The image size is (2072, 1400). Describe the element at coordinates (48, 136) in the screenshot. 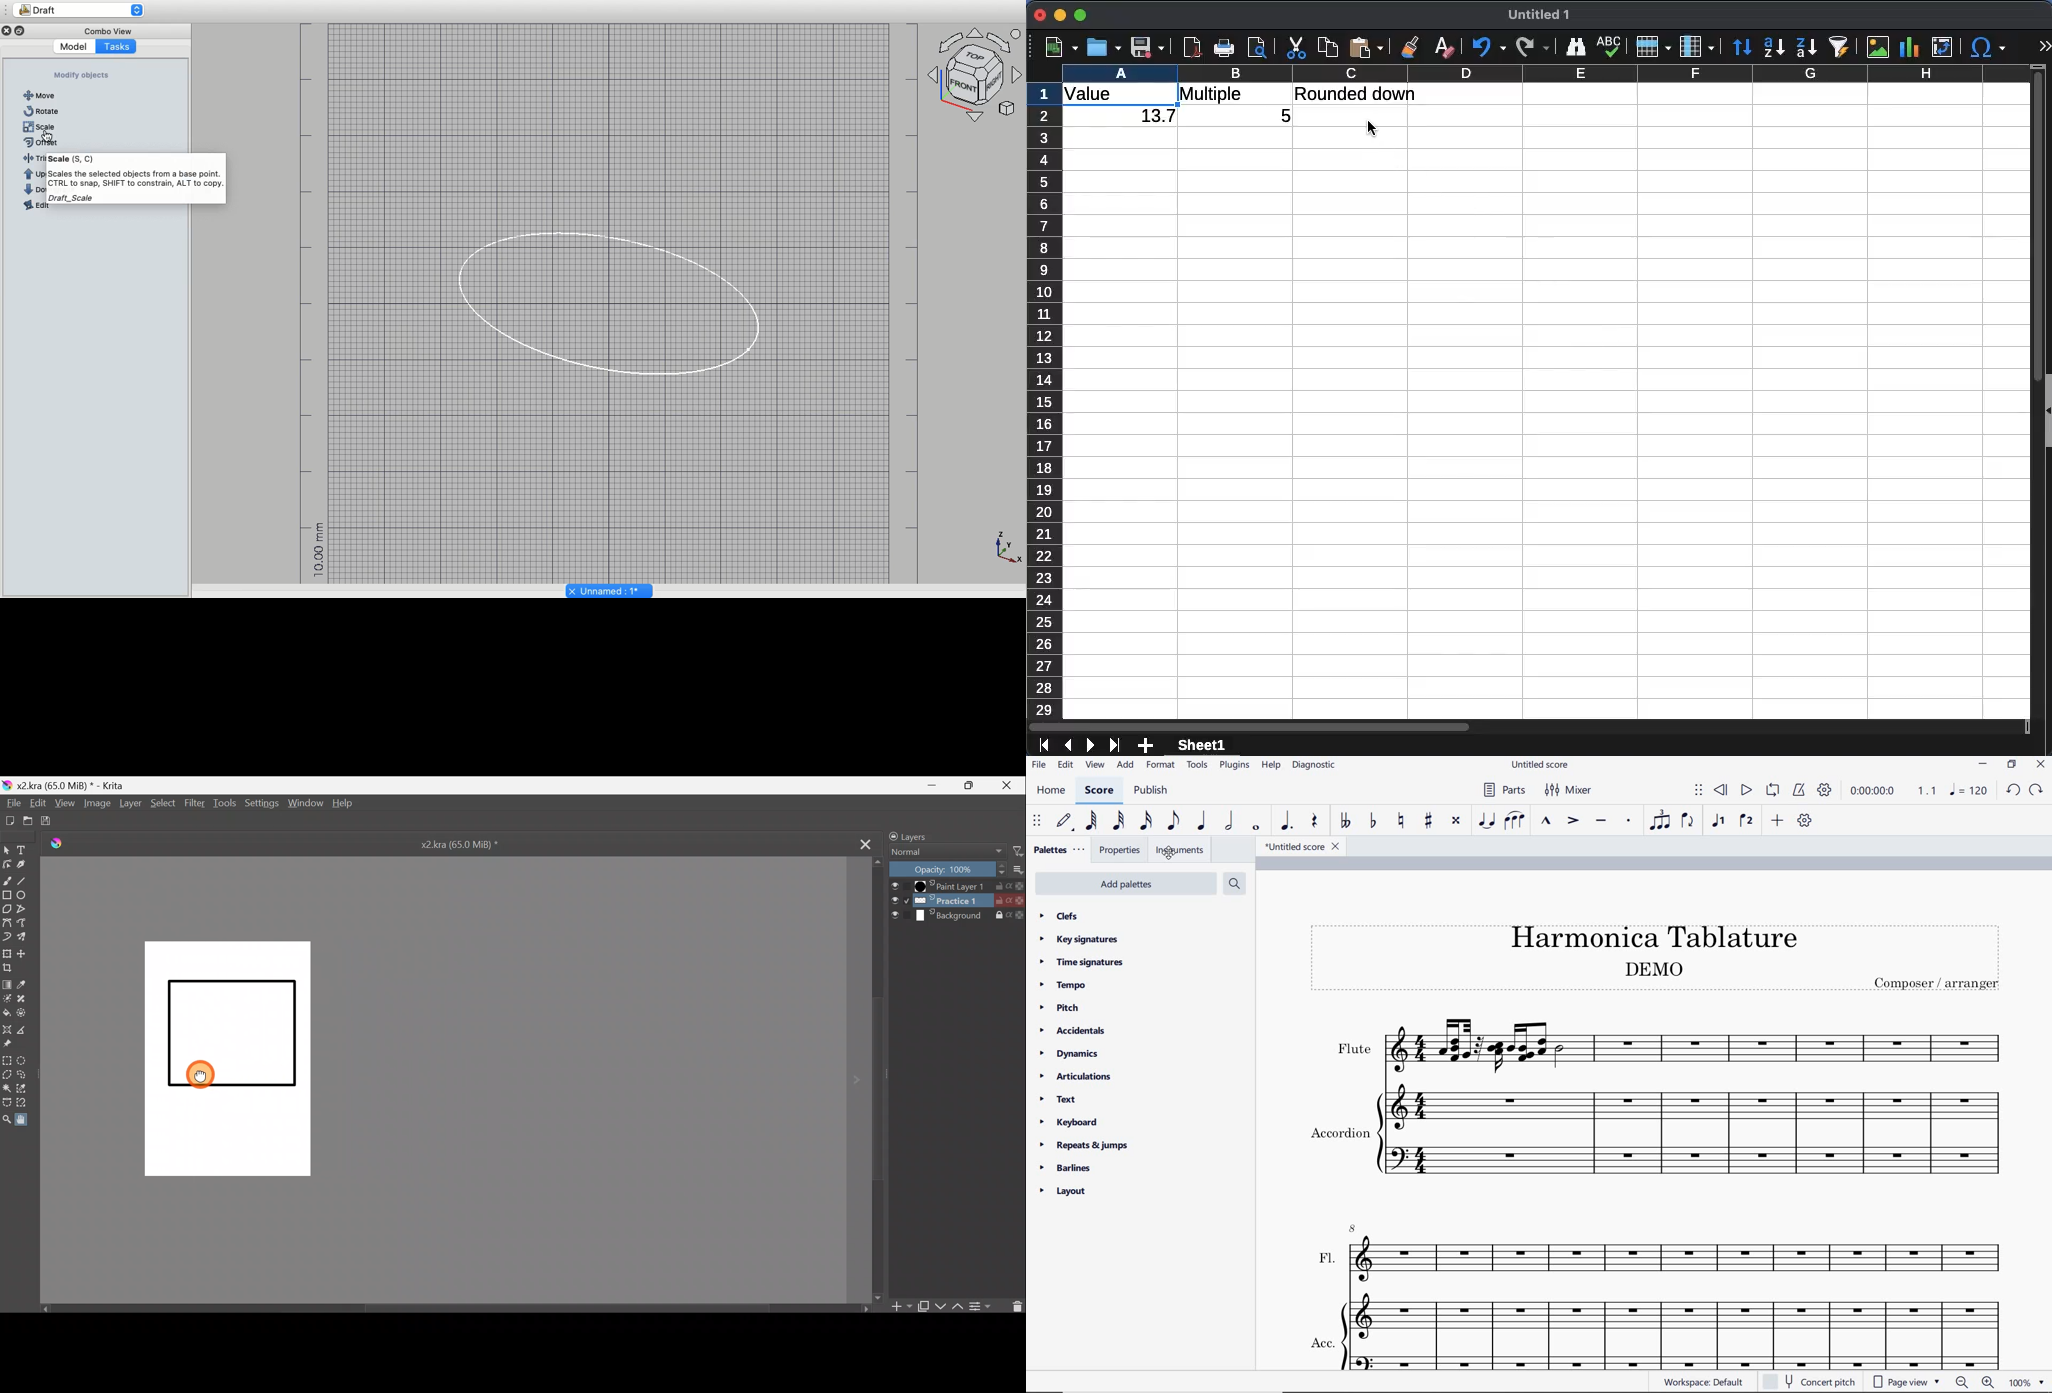

I see `cursor` at that location.